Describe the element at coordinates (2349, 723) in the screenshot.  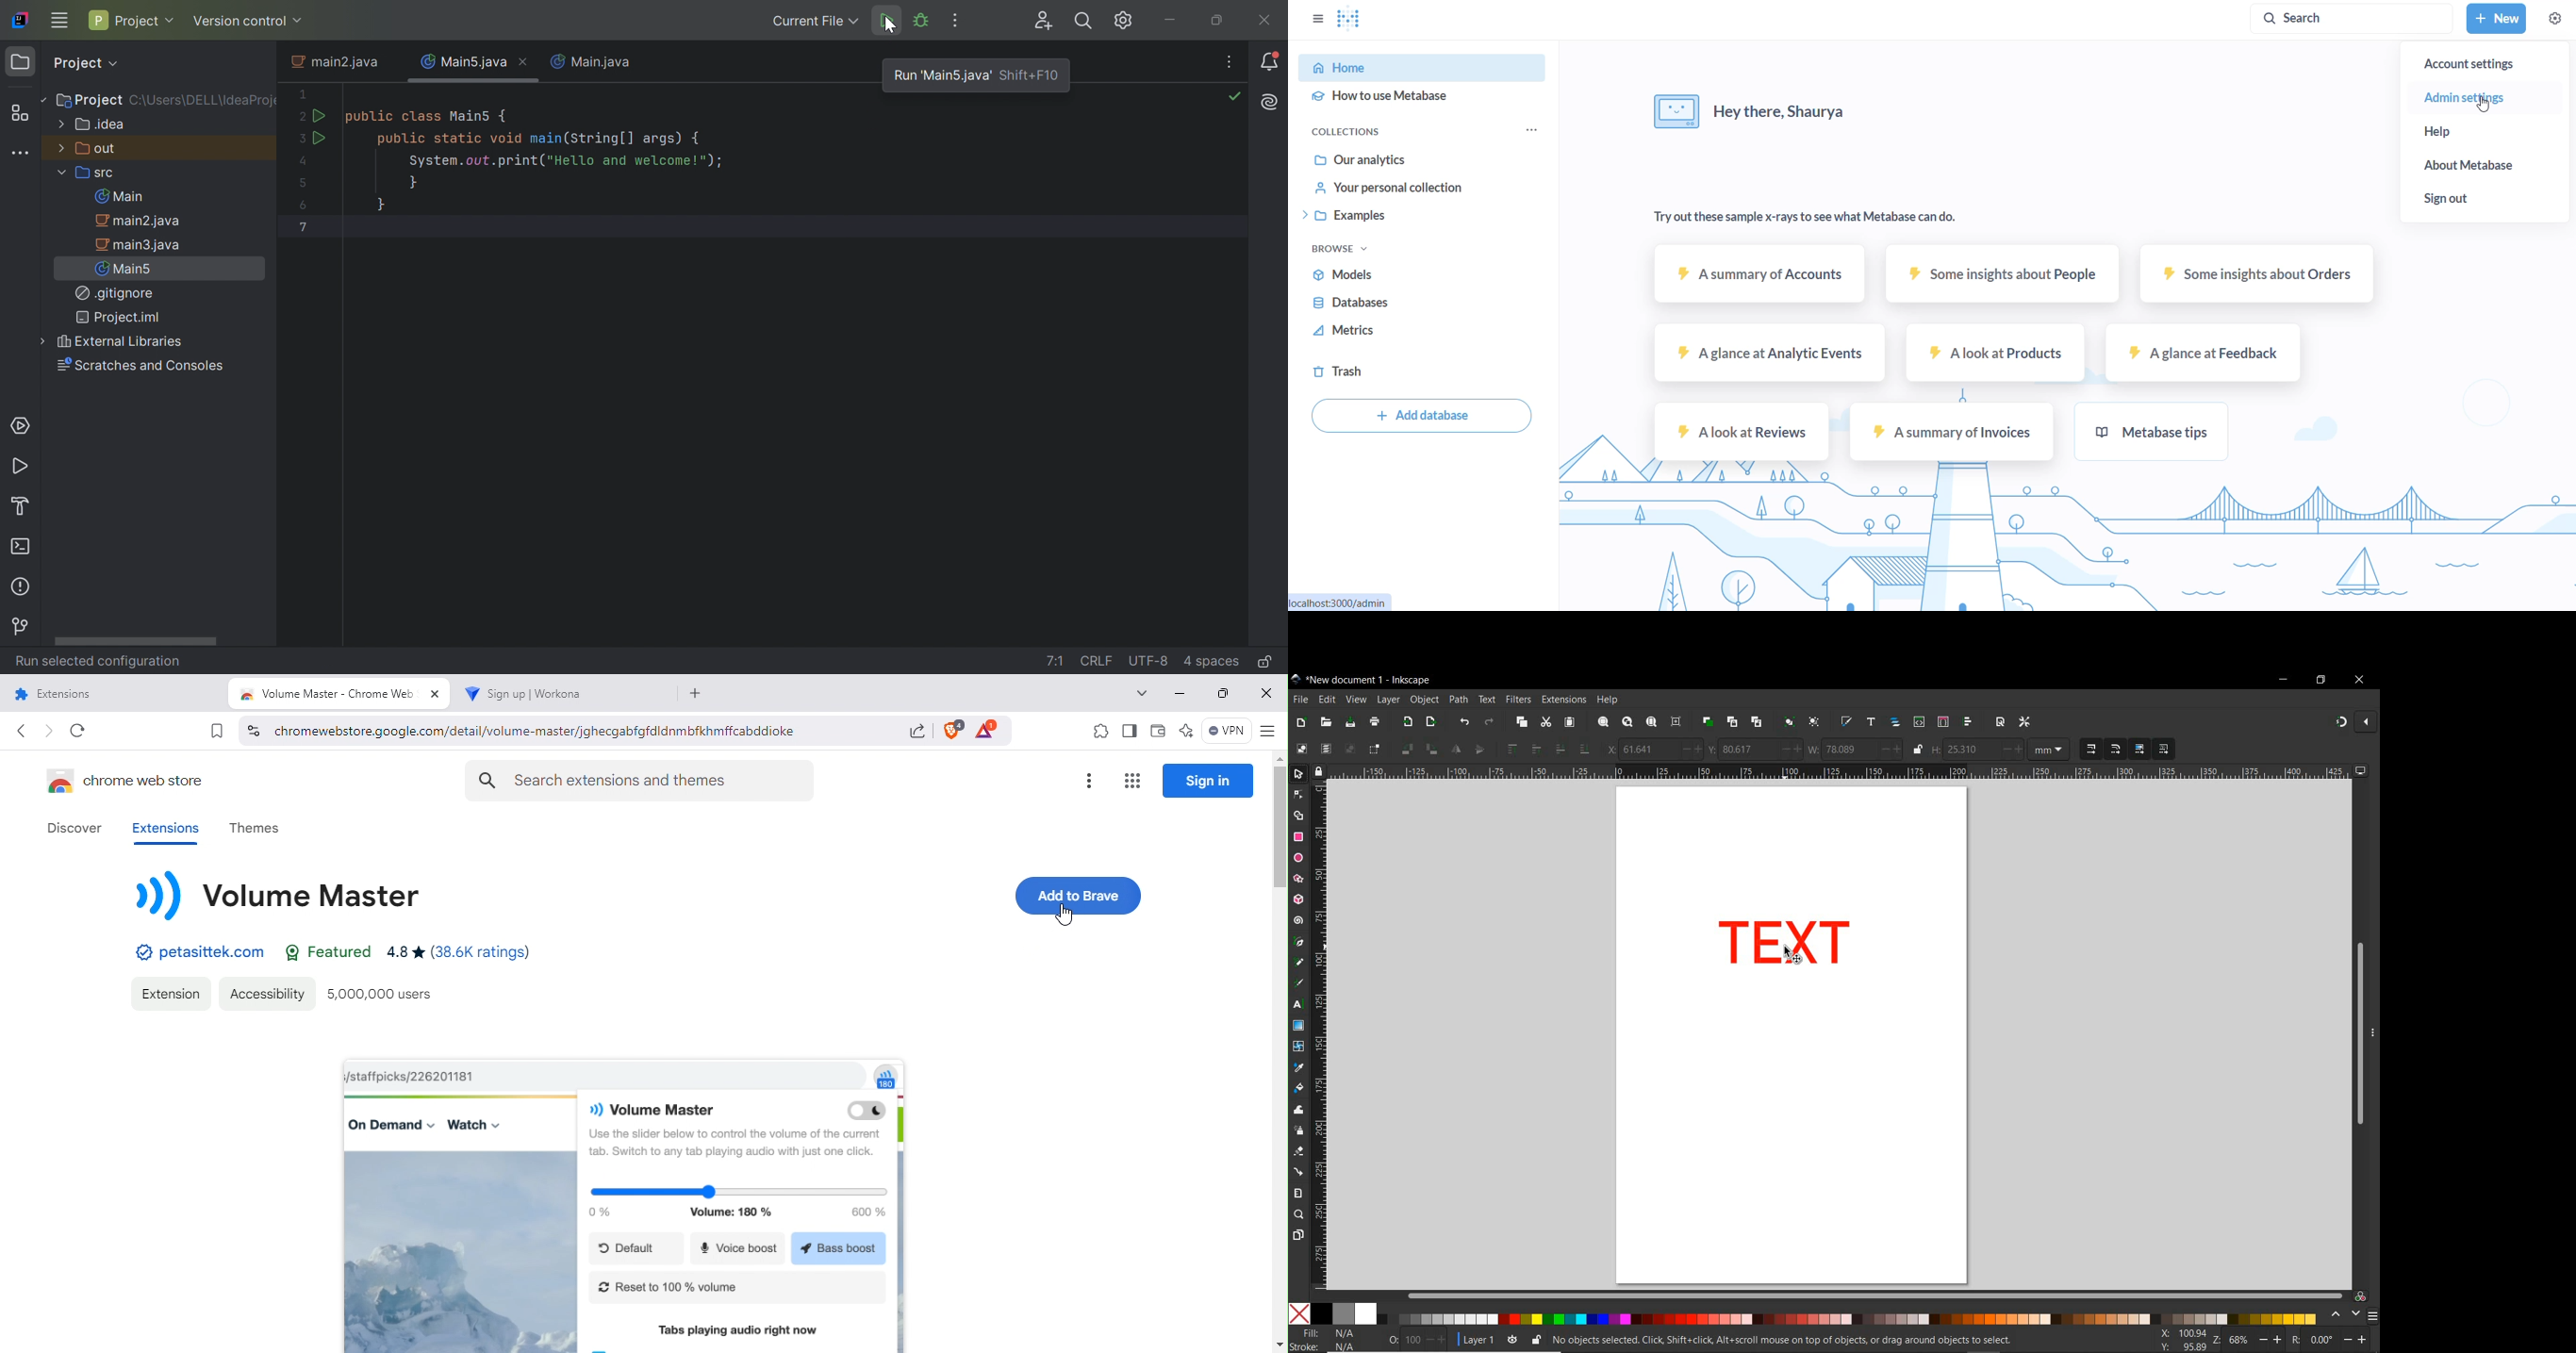
I see `ENABLE SNAPPING TOOL` at that location.